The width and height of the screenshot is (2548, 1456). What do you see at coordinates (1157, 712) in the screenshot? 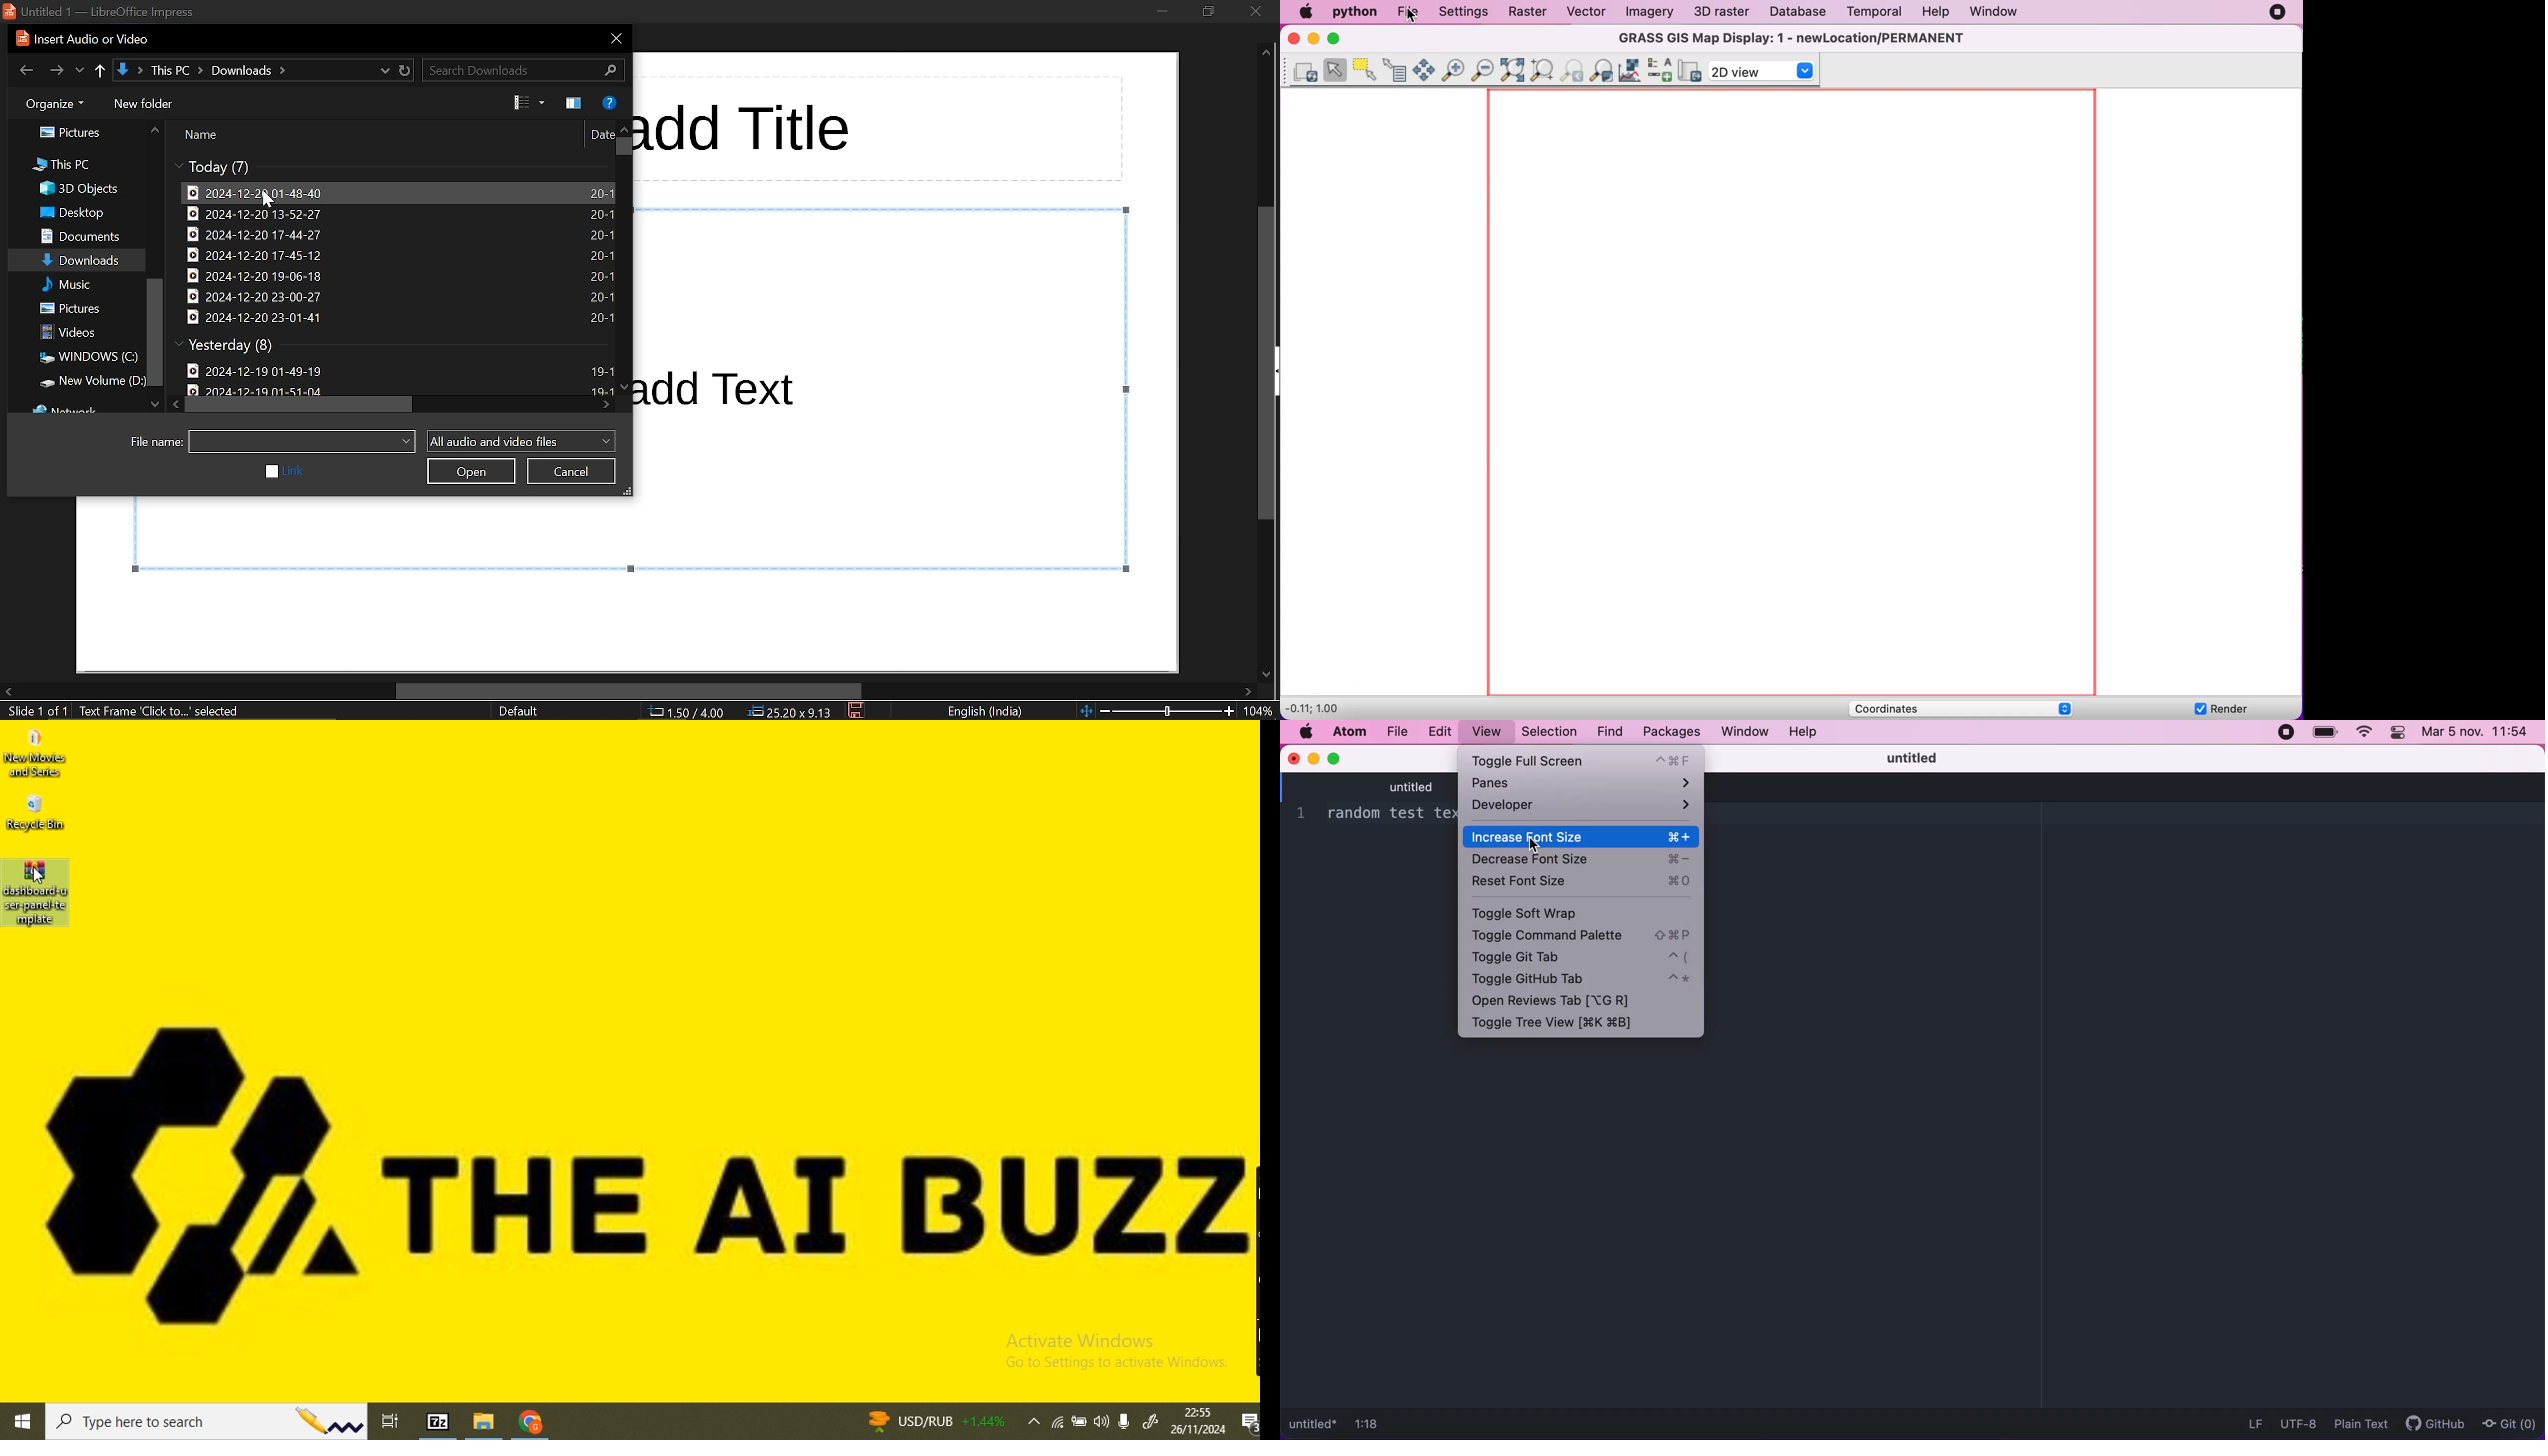
I see `zoom change` at bounding box center [1157, 712].